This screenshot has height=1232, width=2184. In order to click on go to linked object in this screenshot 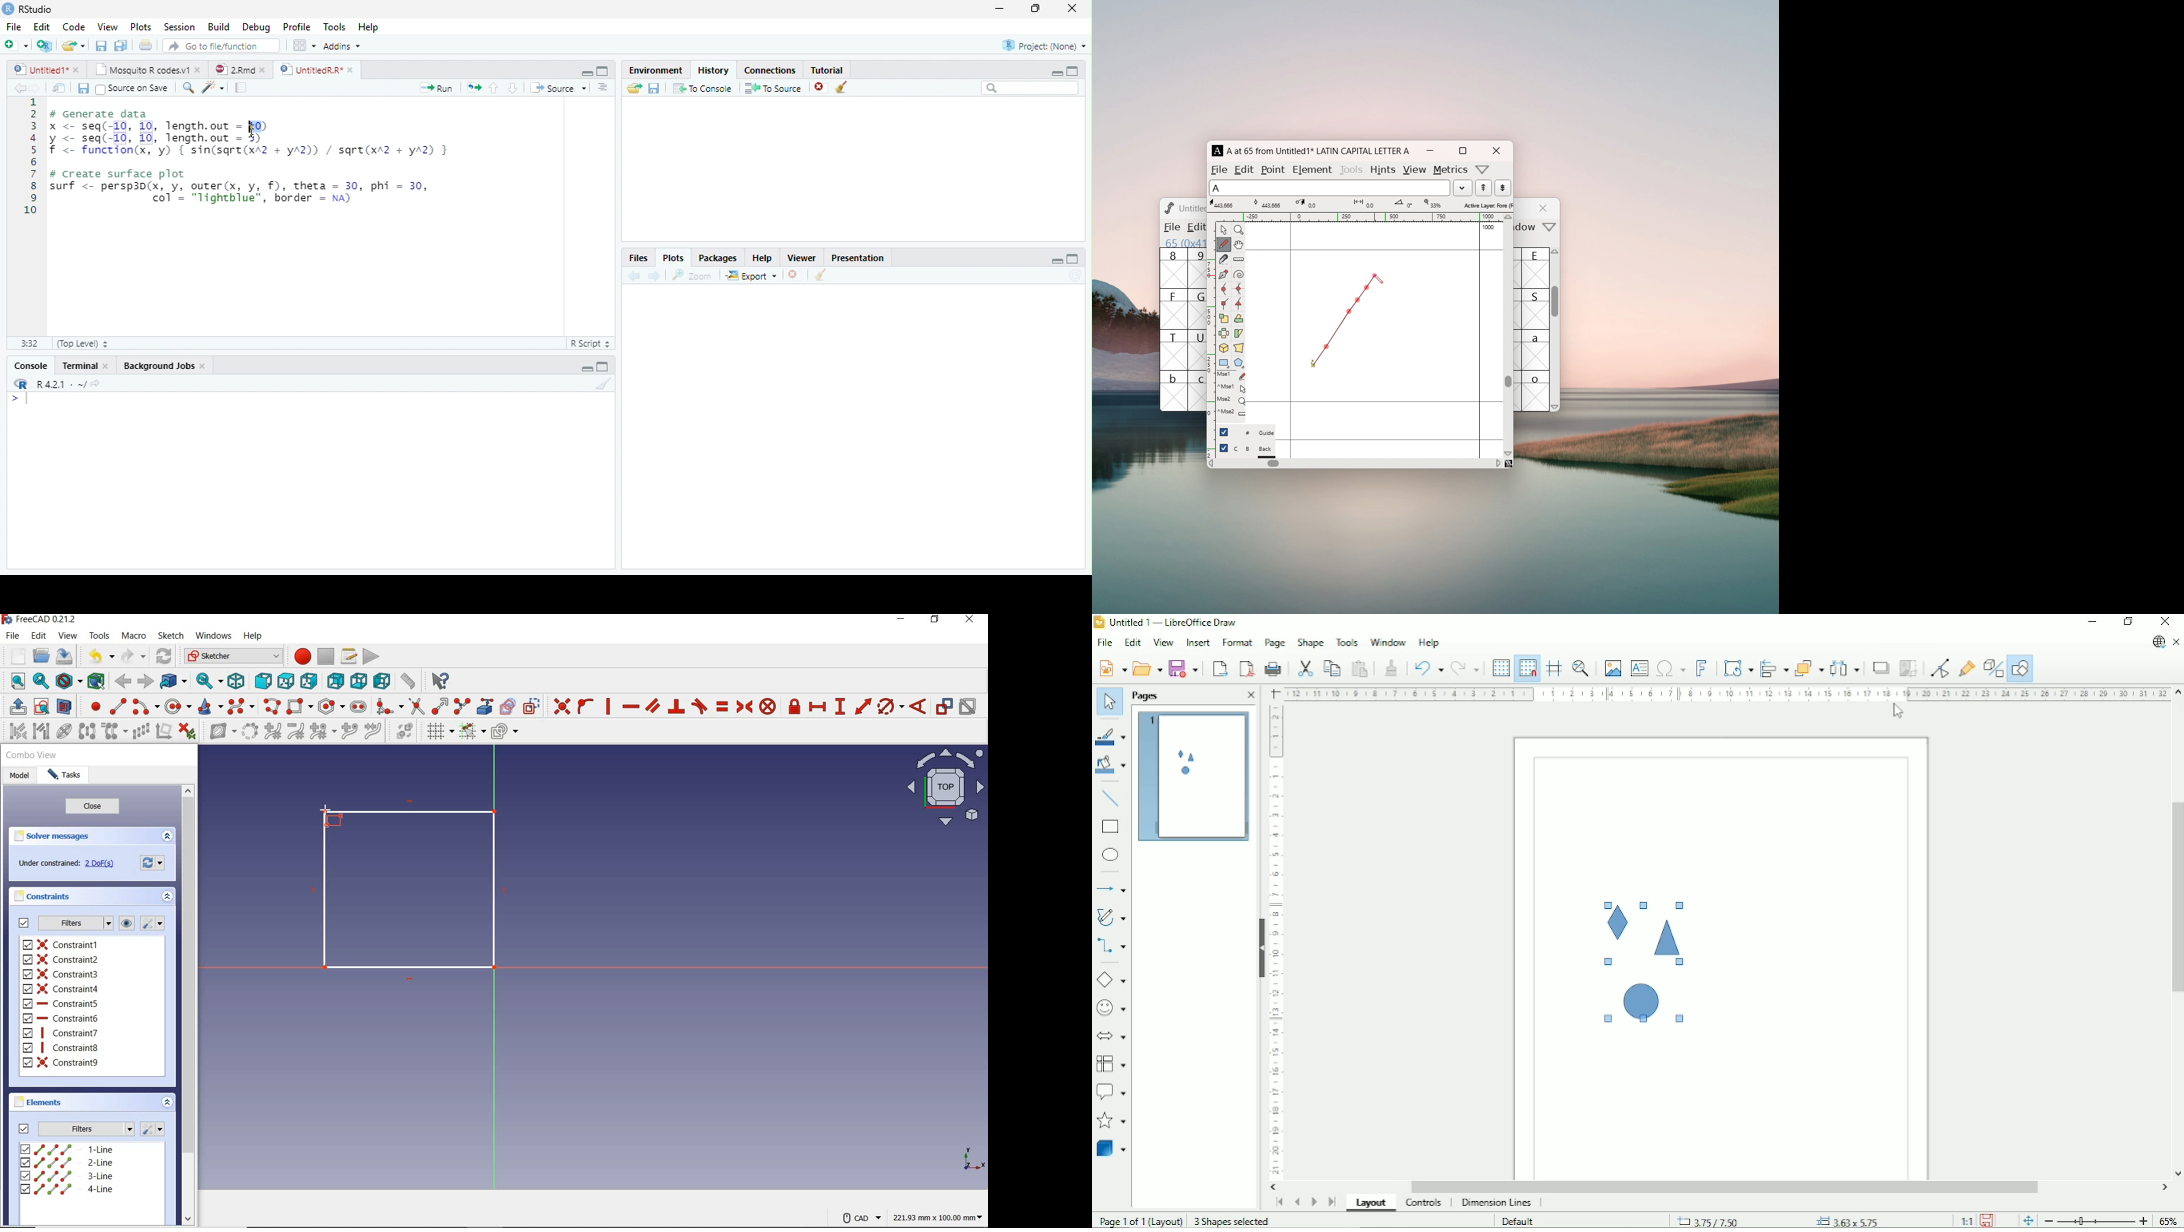, I will do `click(173, 682)`.